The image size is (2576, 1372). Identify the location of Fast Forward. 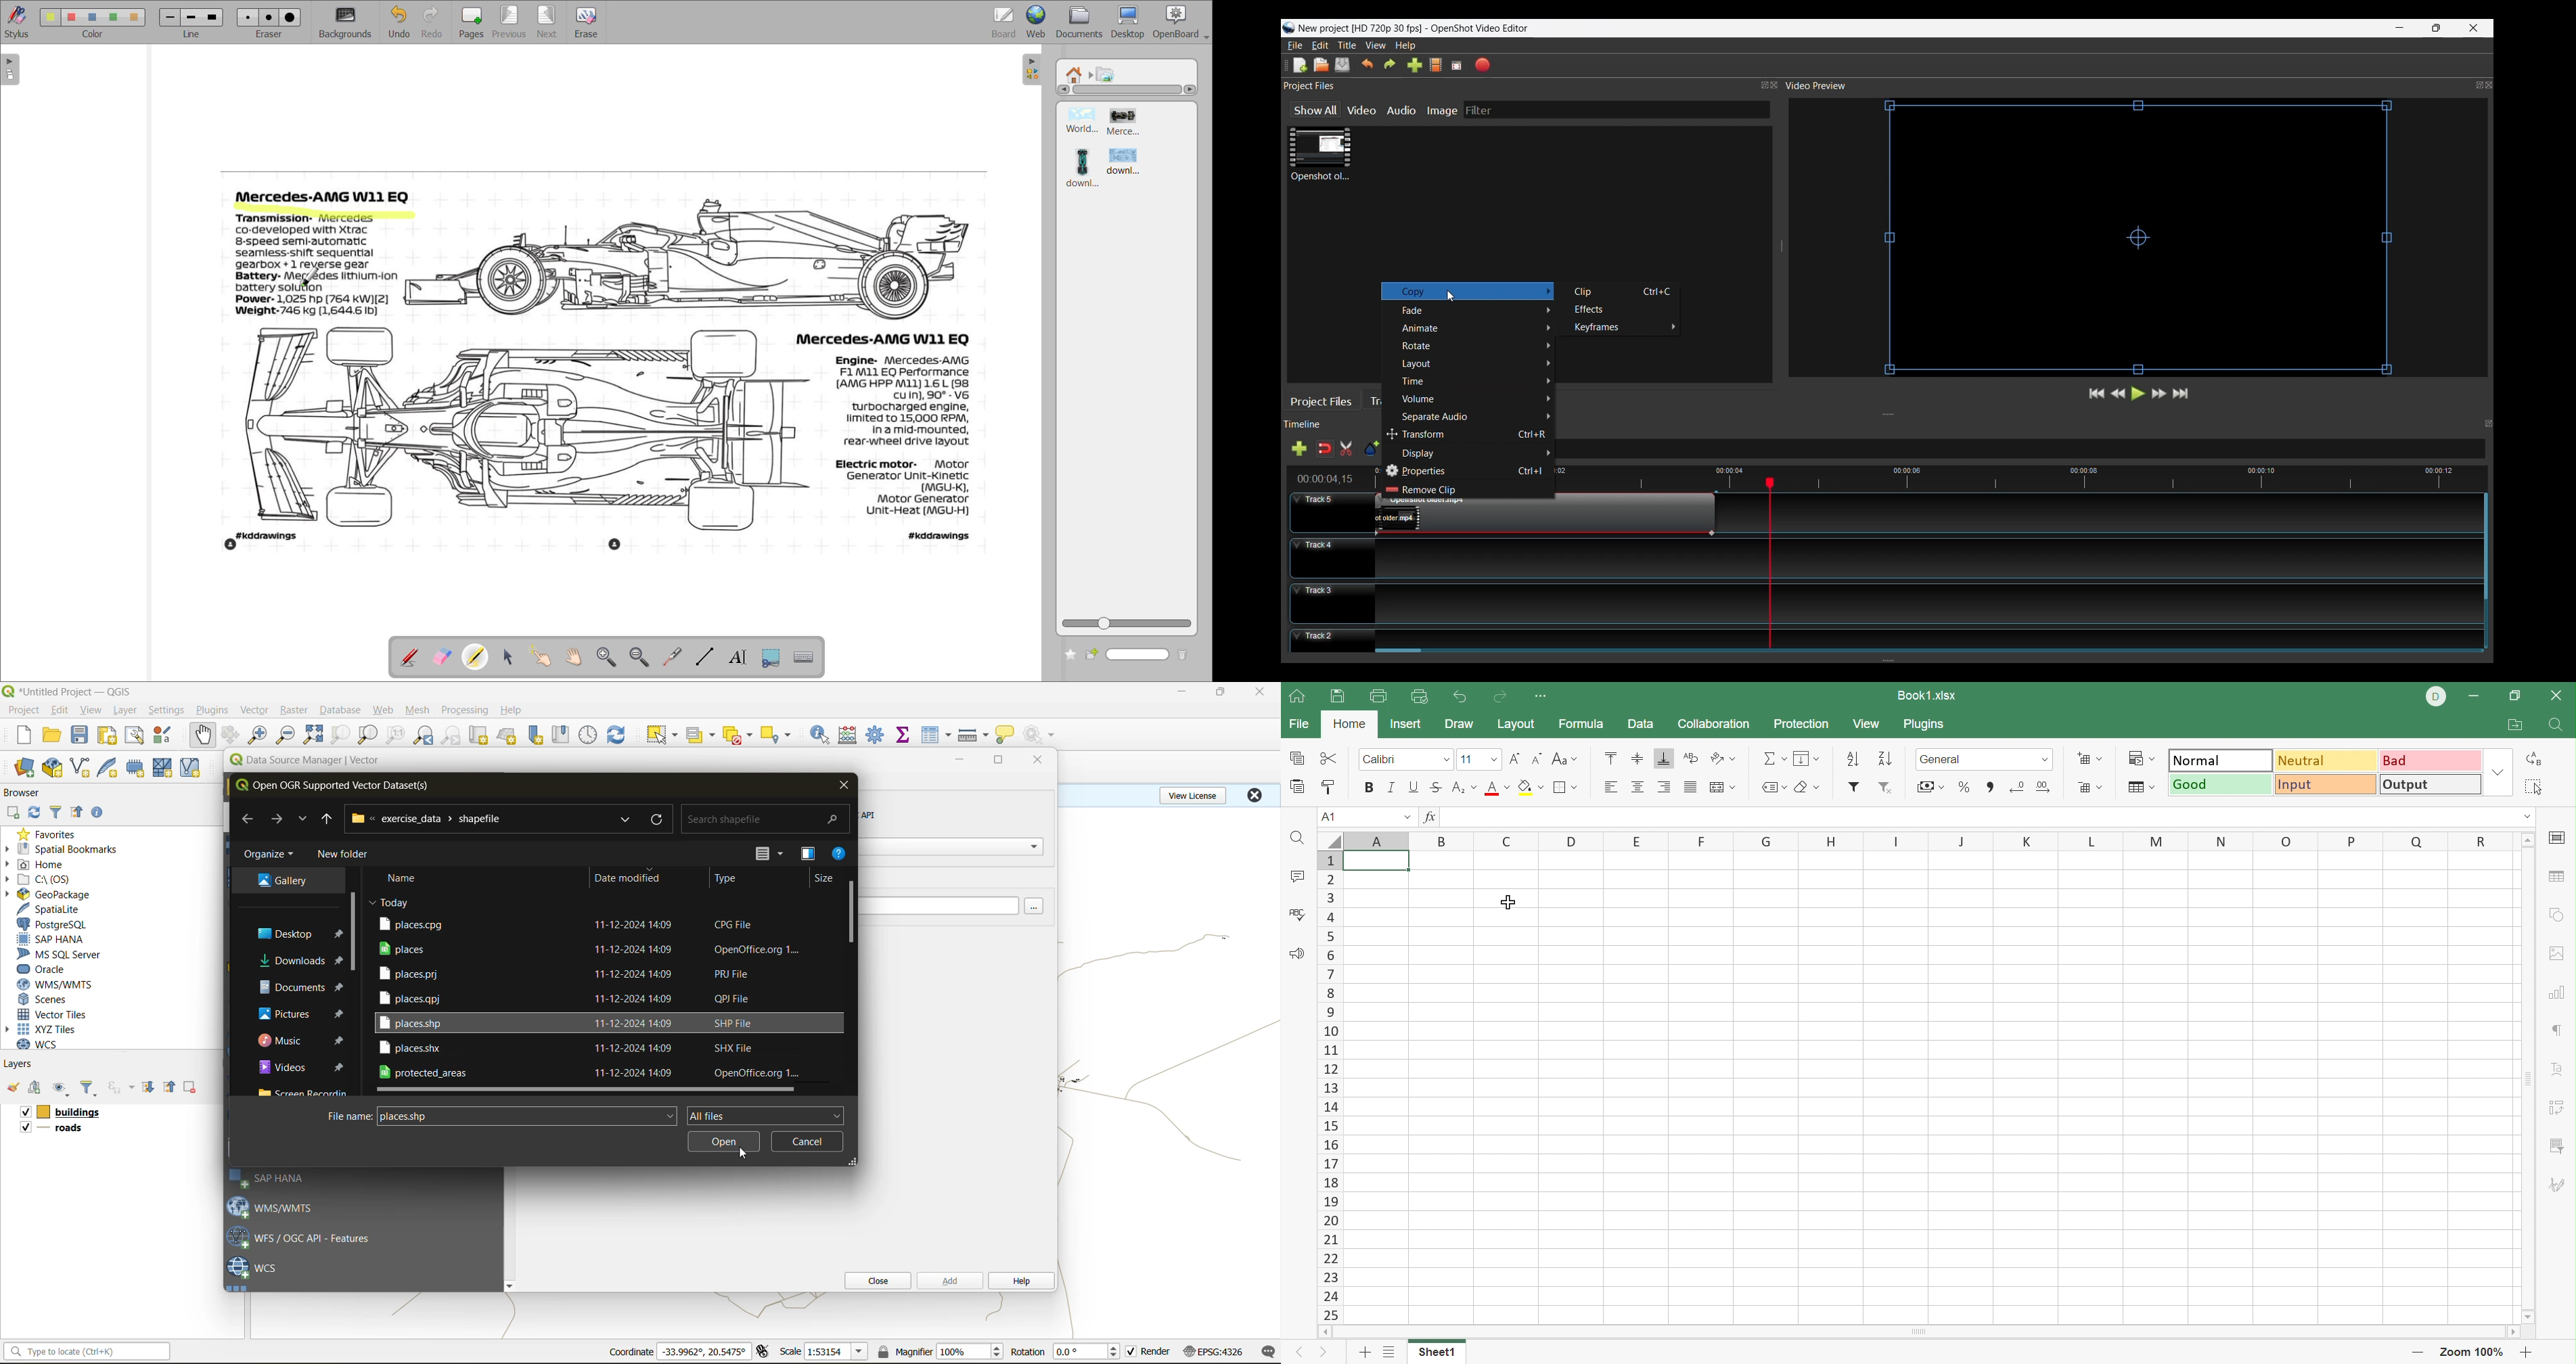
(2159, 393).